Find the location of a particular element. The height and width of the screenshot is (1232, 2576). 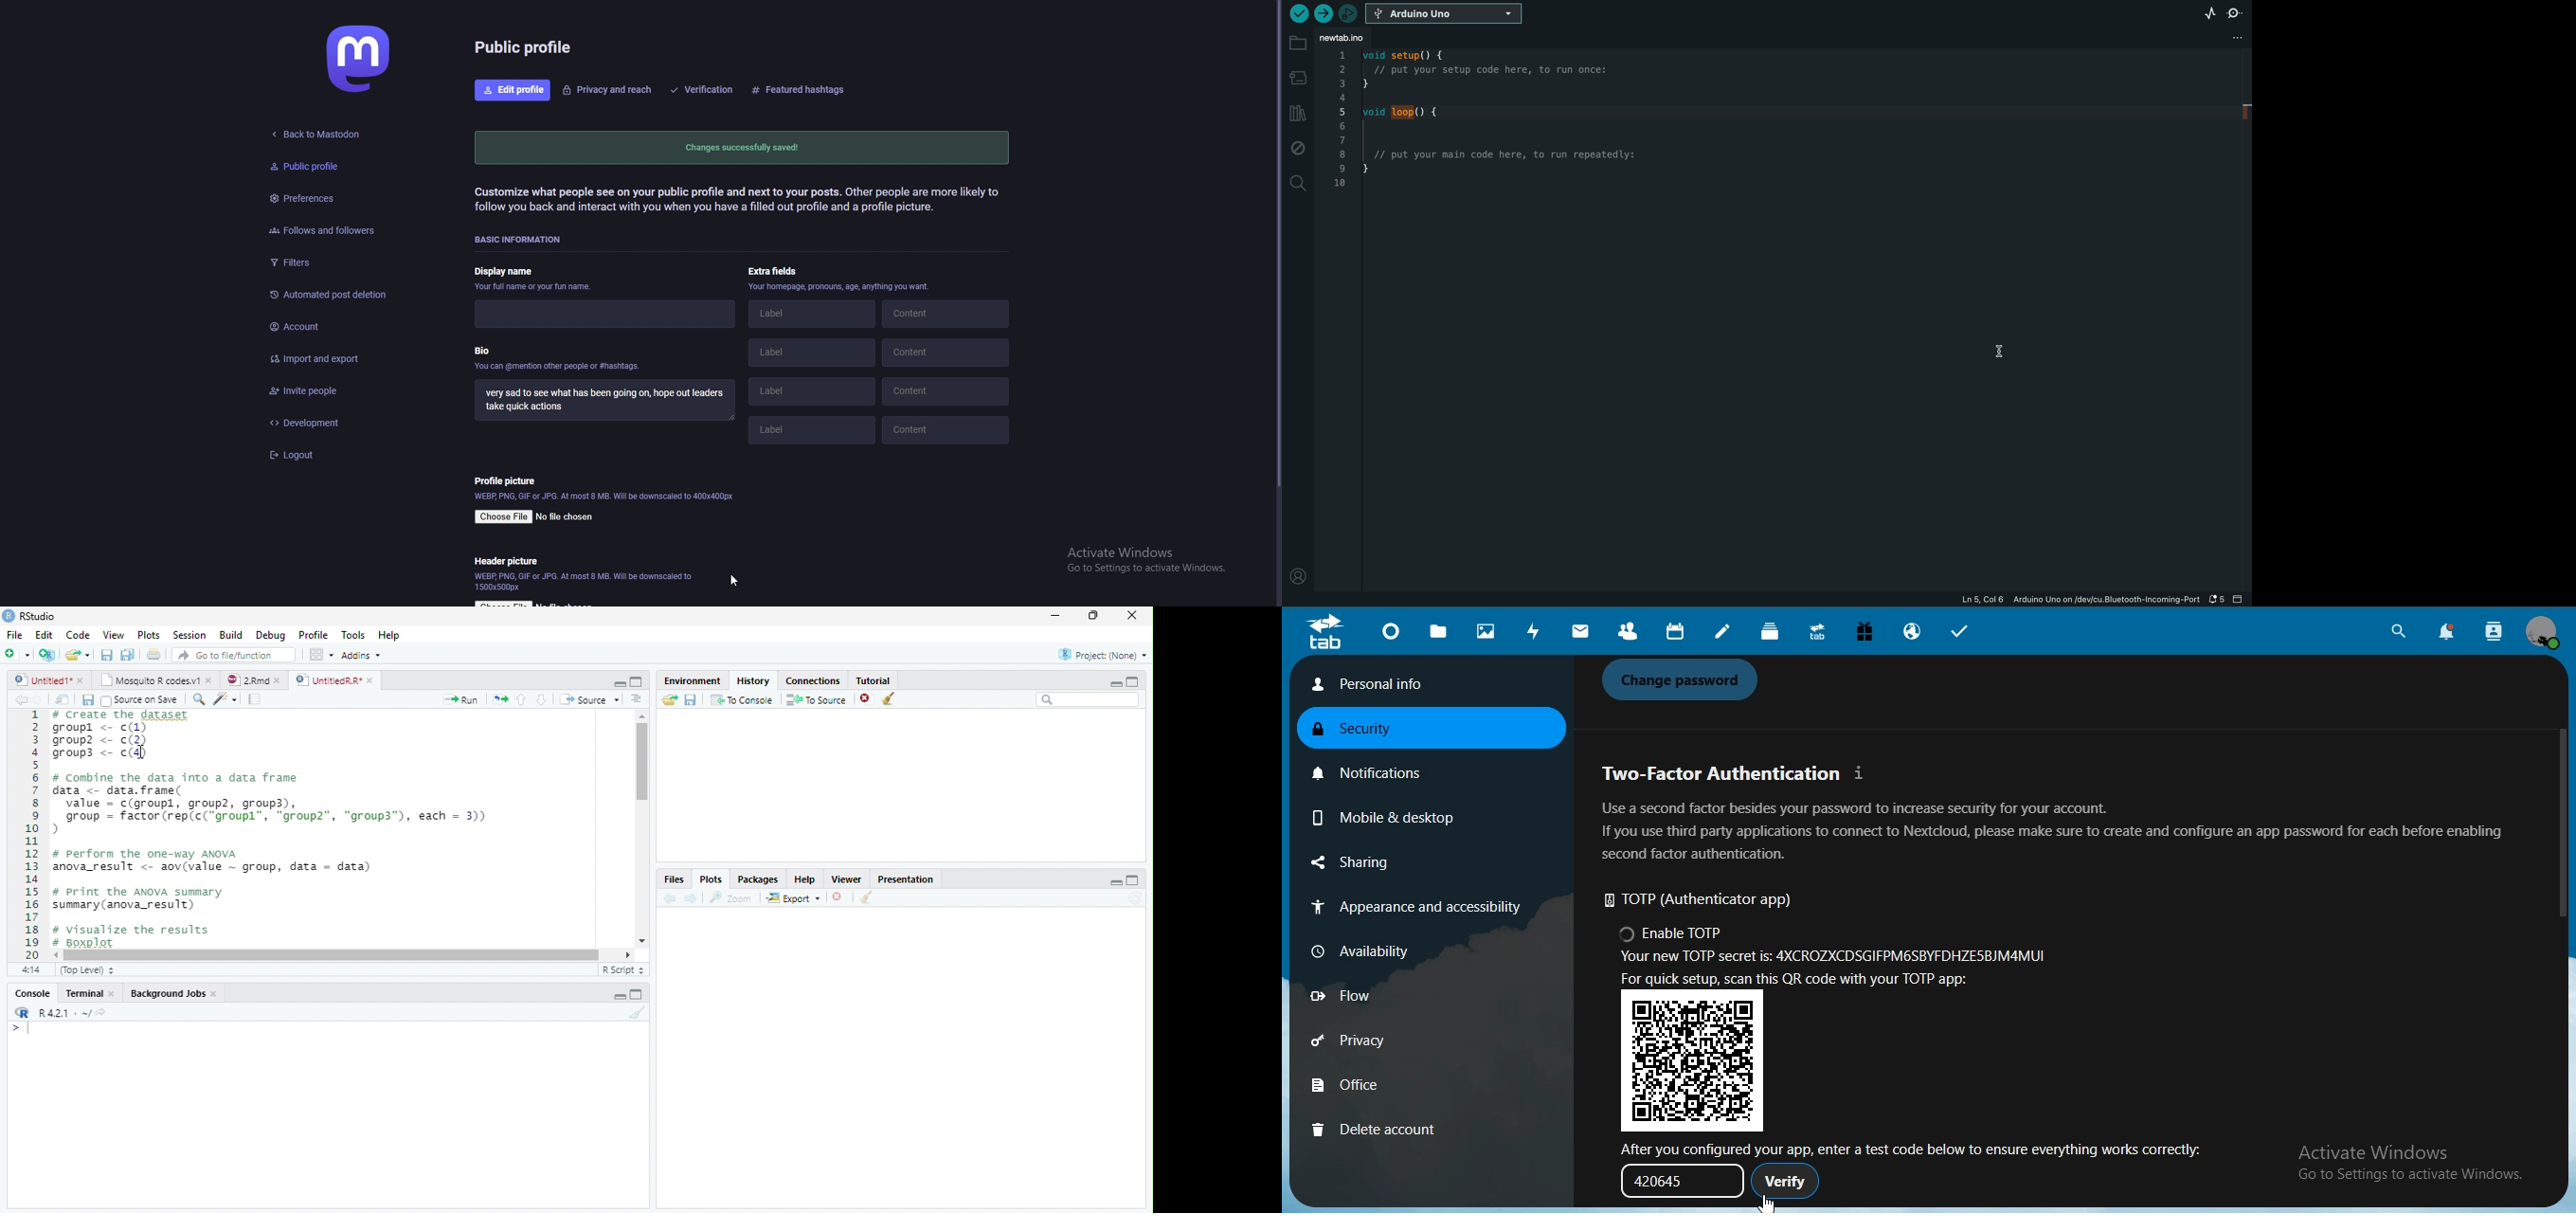

flow is located at coordinates (1371, 996).